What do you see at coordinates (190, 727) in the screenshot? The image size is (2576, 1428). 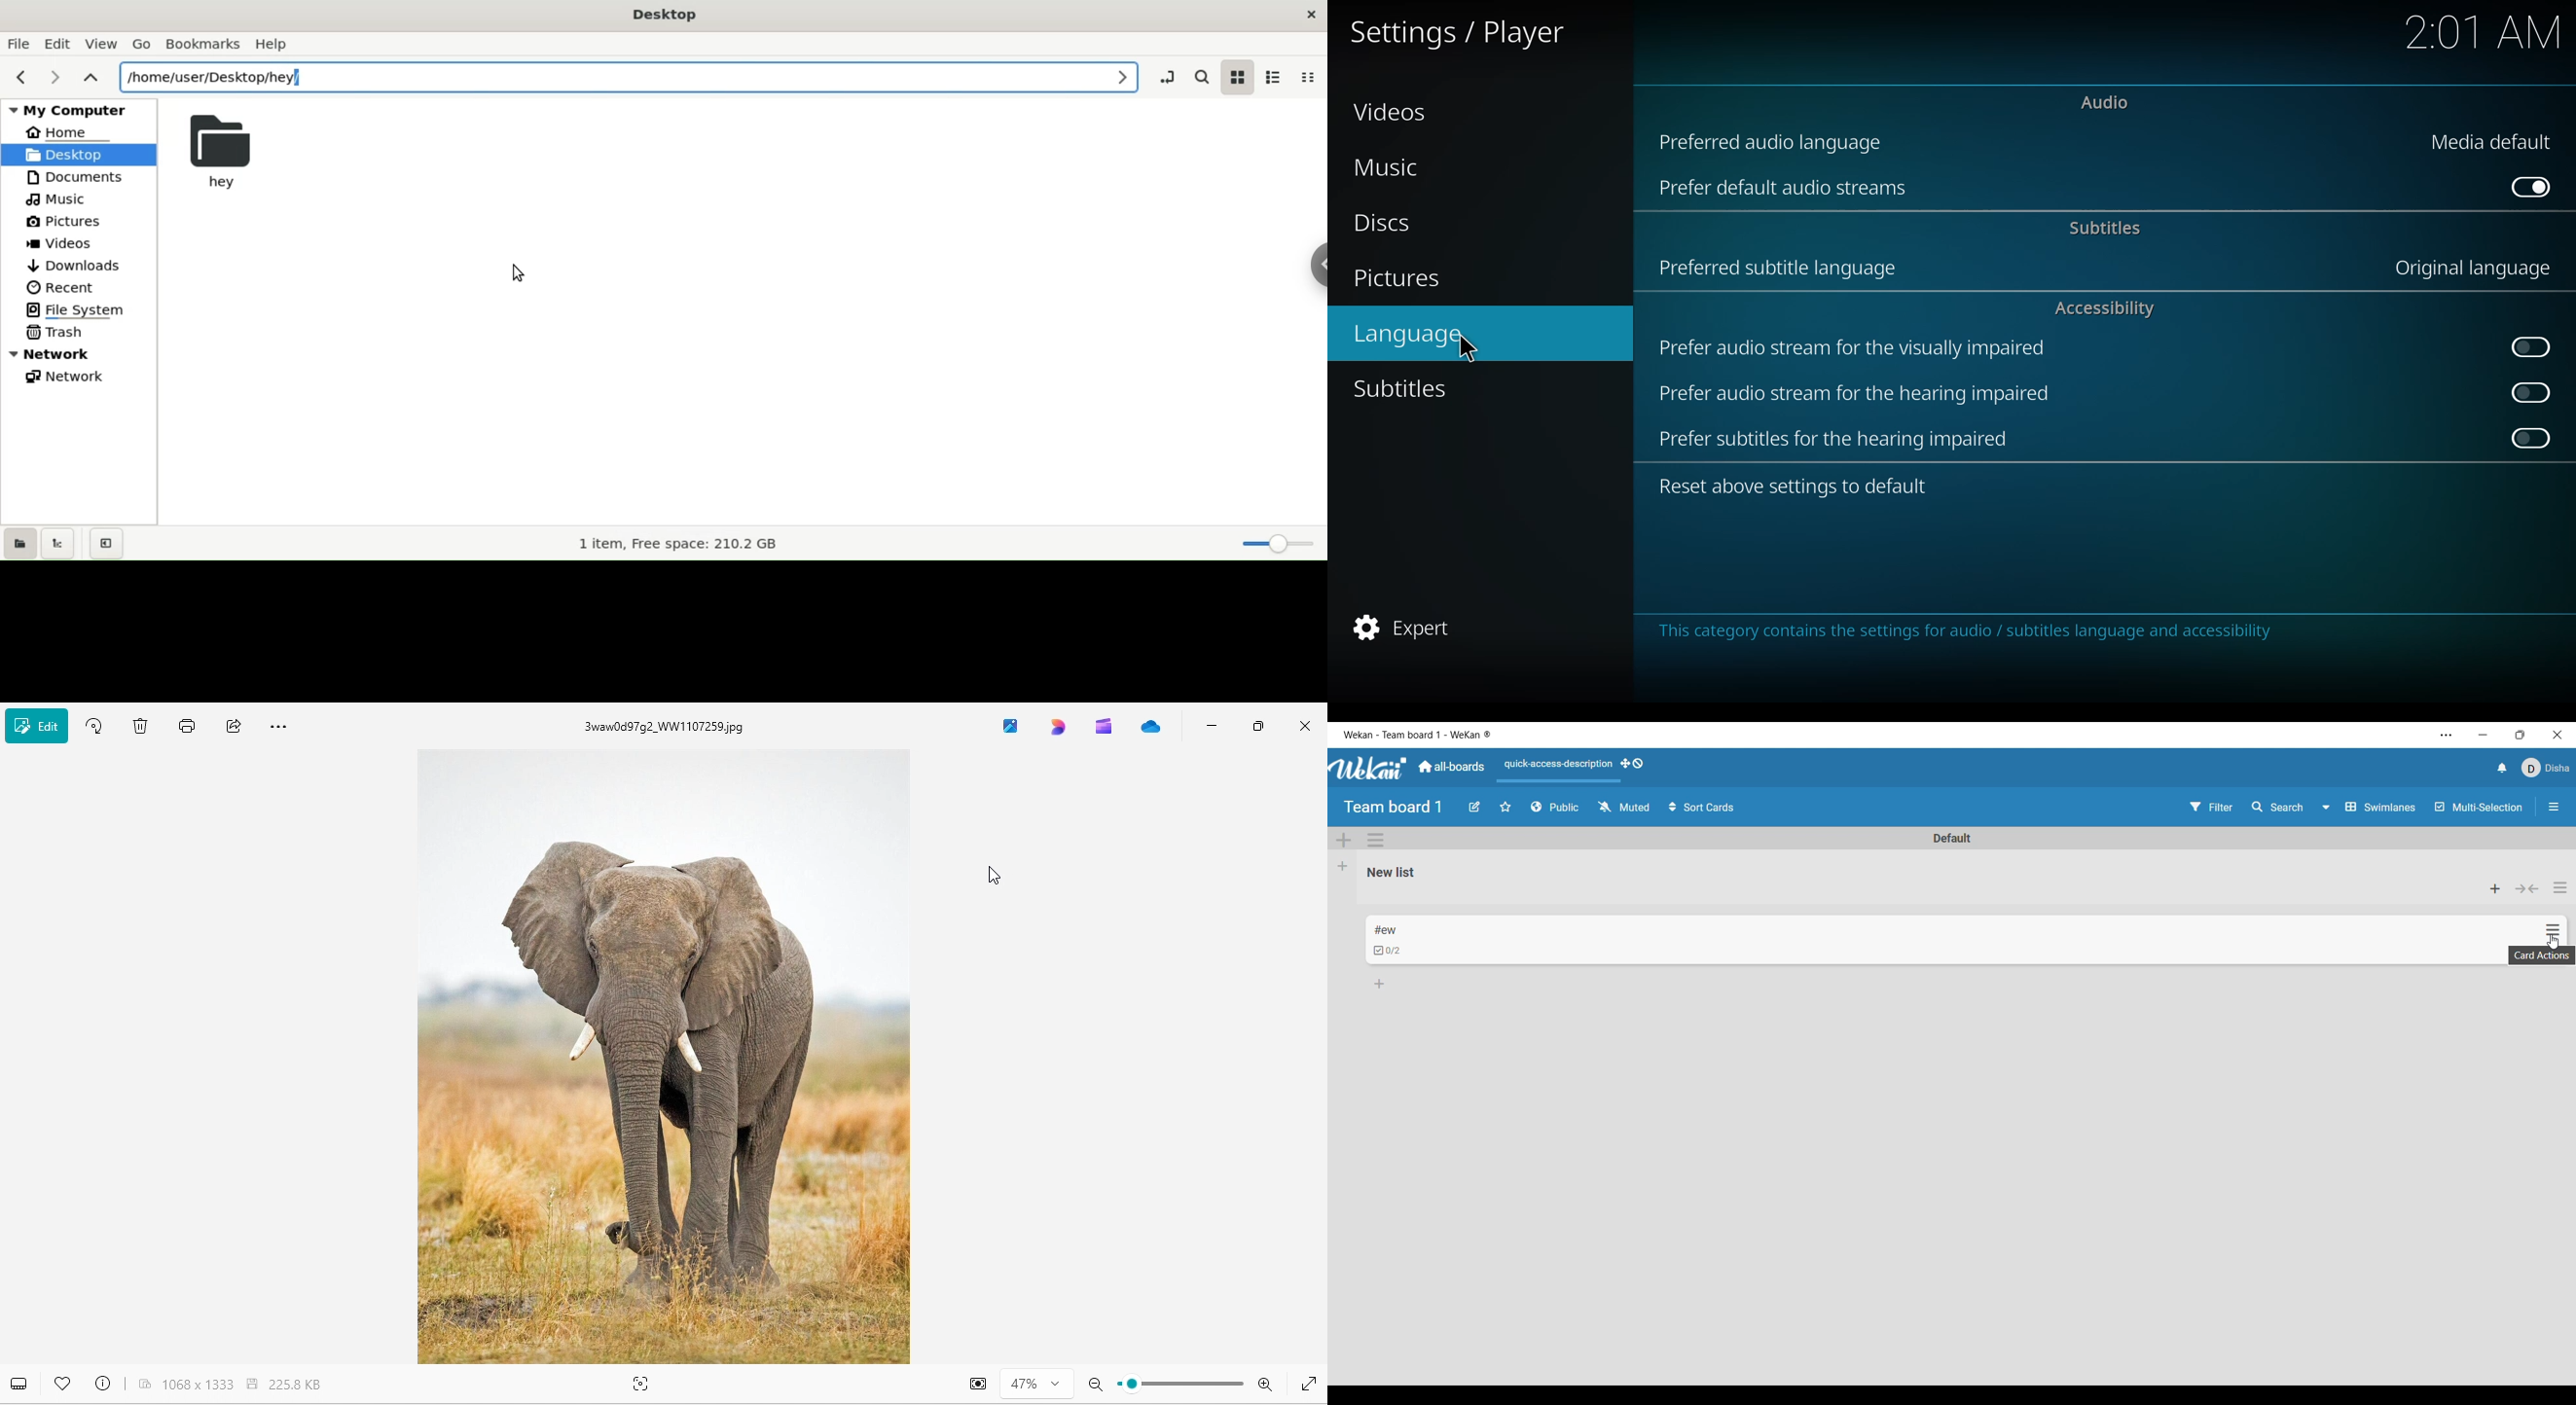 I see `print` at bounding box center [190, 727].